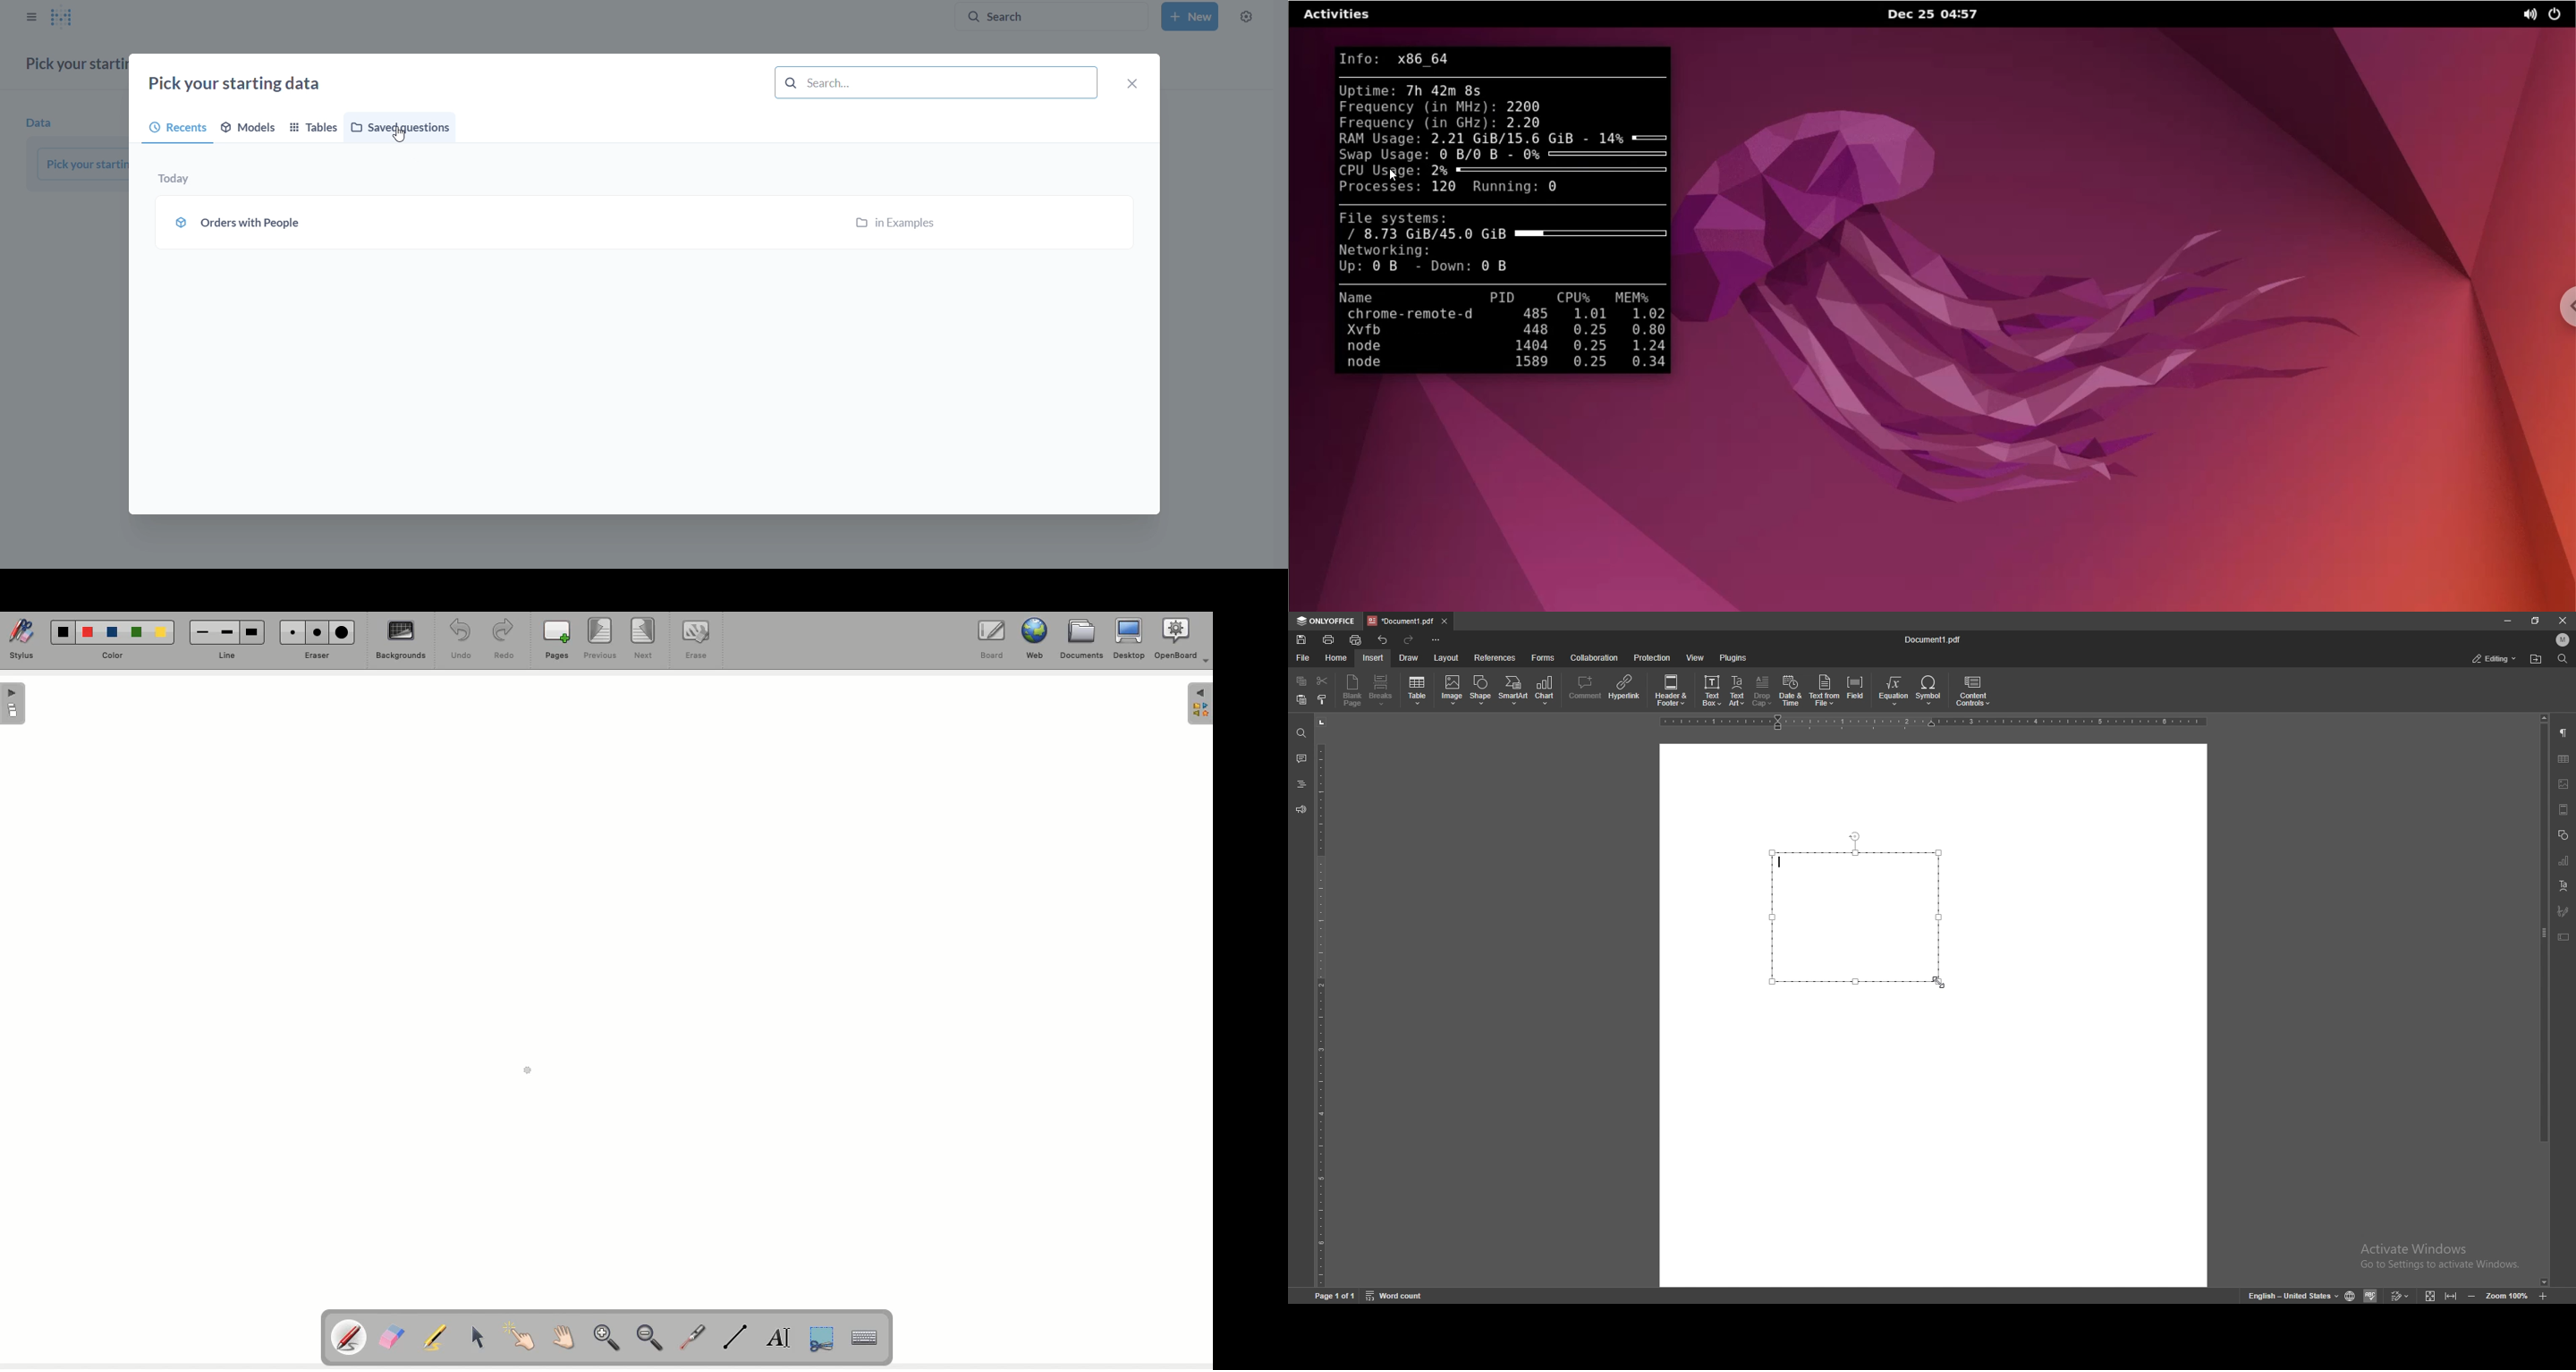  I want to click on find, so click(2563, 659).